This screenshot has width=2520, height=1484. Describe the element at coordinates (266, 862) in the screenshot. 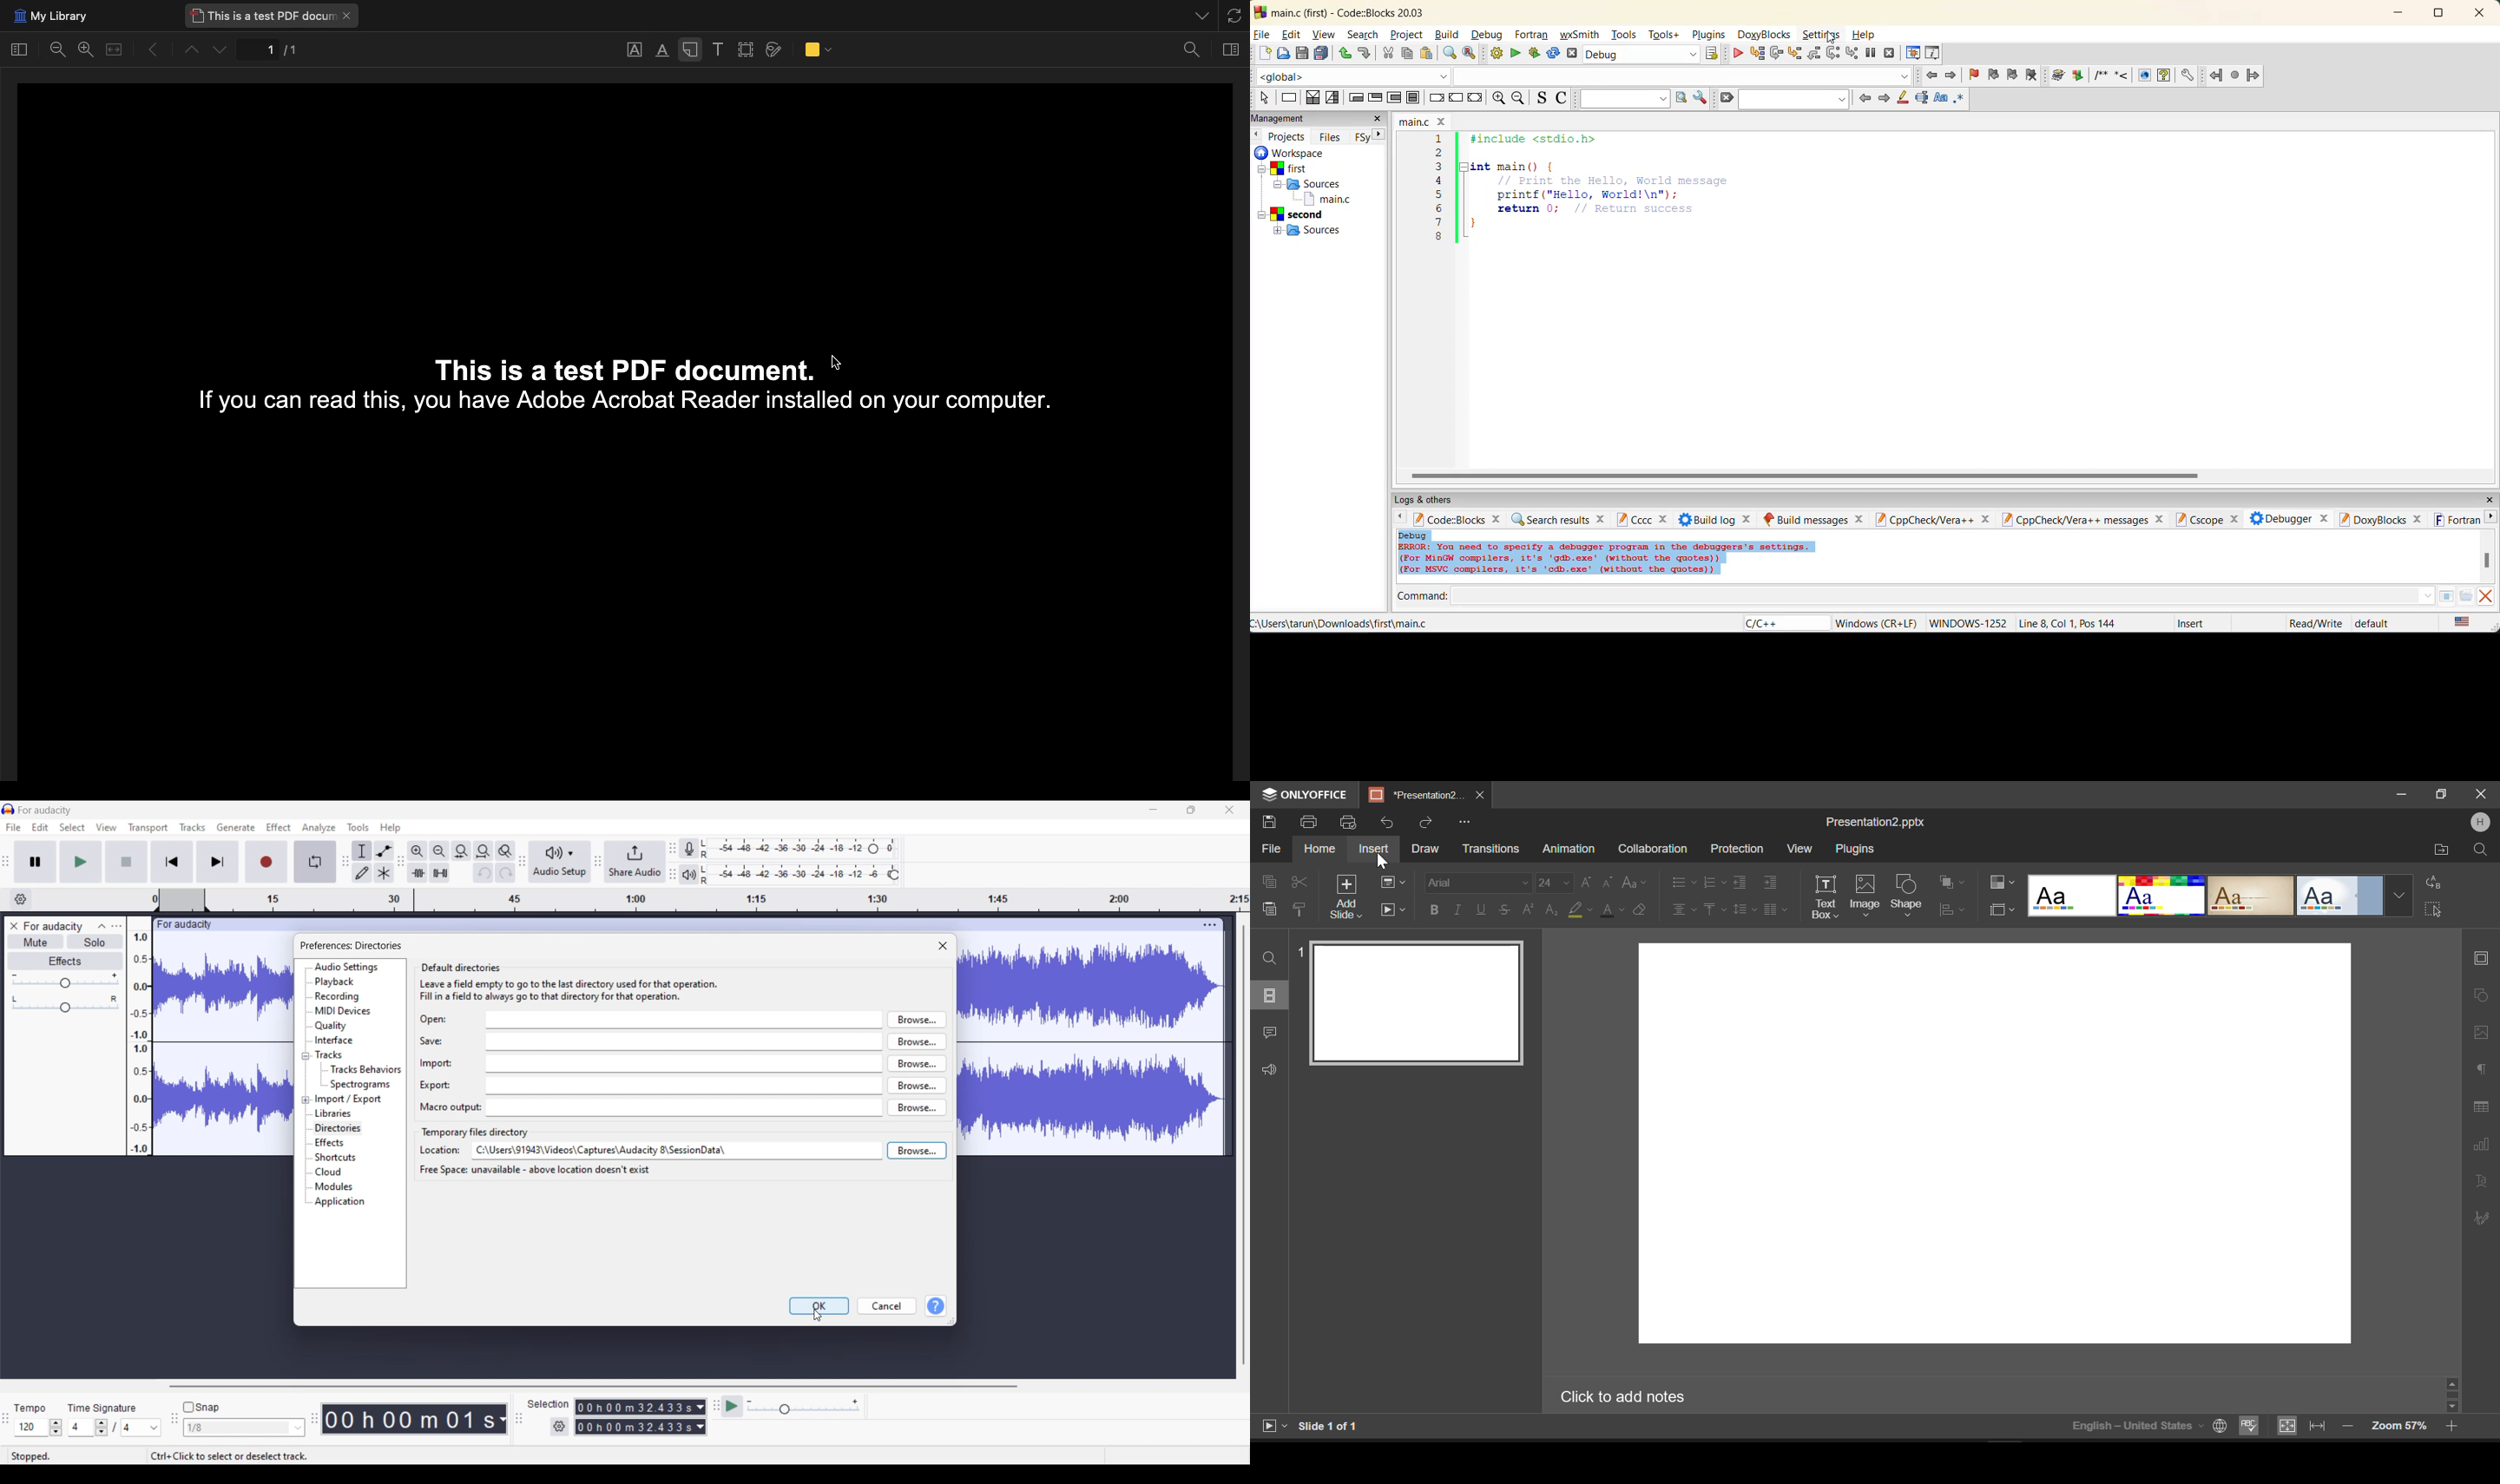

I see `Record/Record new track` at that location.